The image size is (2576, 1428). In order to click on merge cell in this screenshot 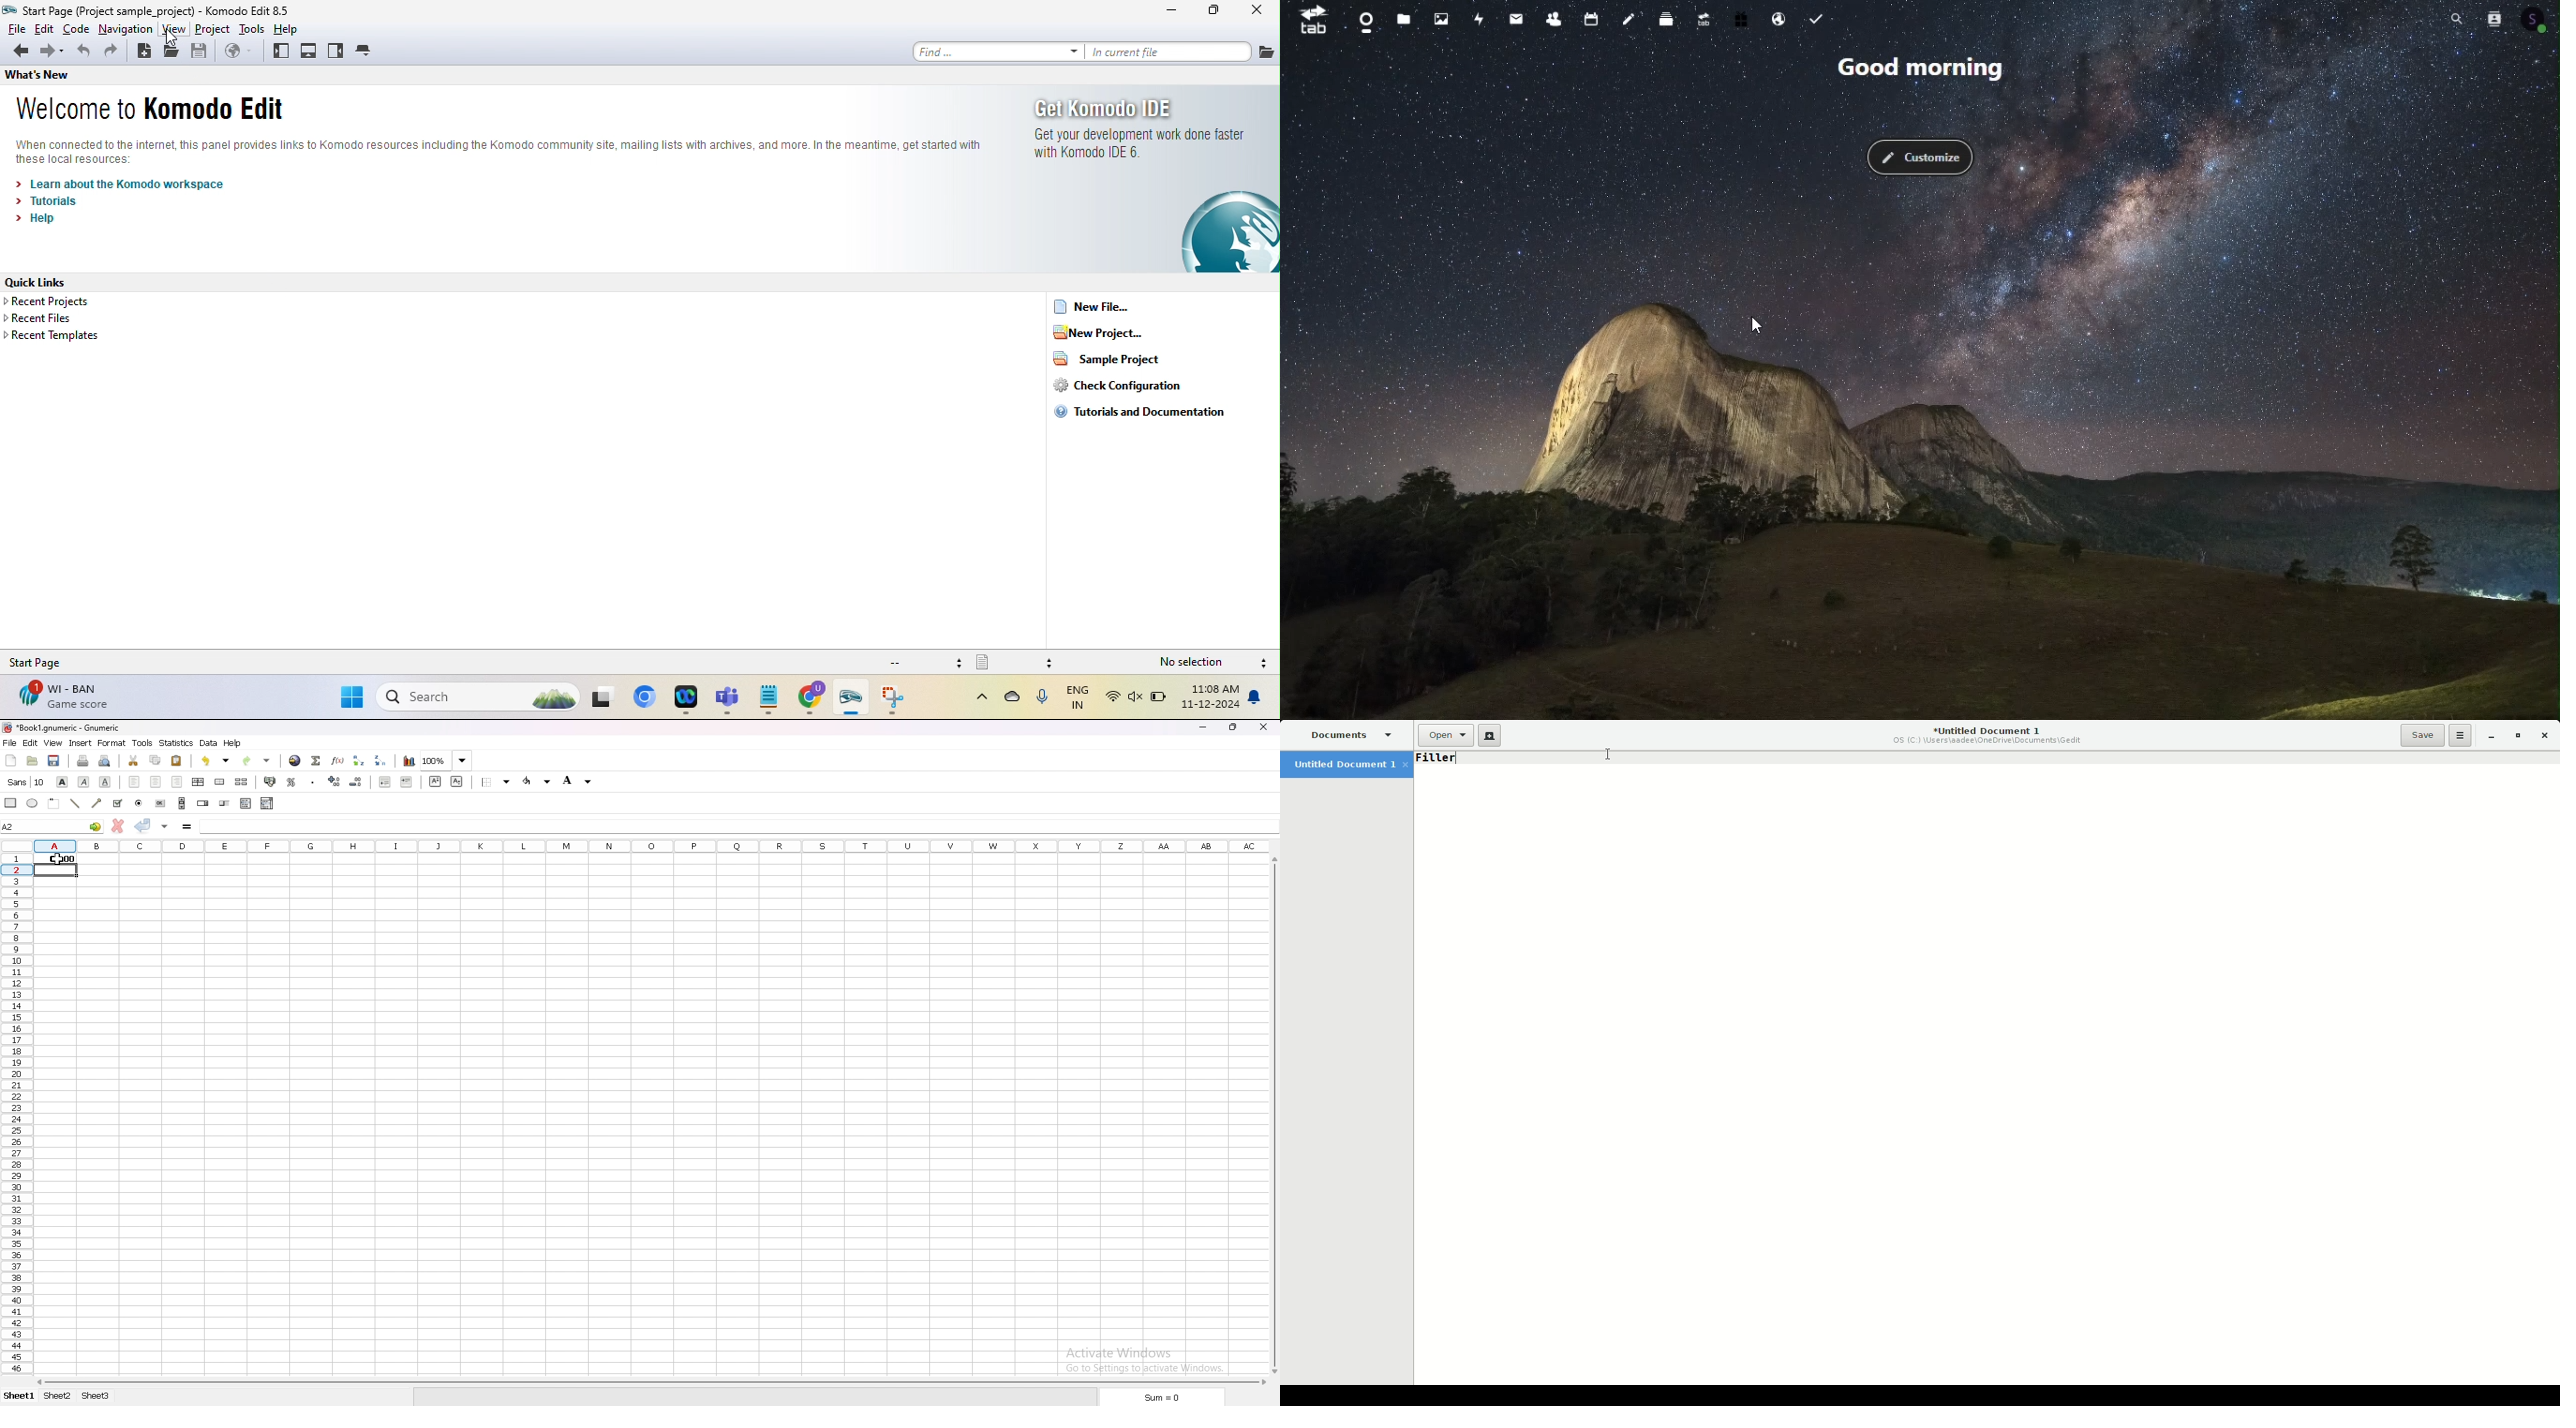, I will do `click(221, 781)`.